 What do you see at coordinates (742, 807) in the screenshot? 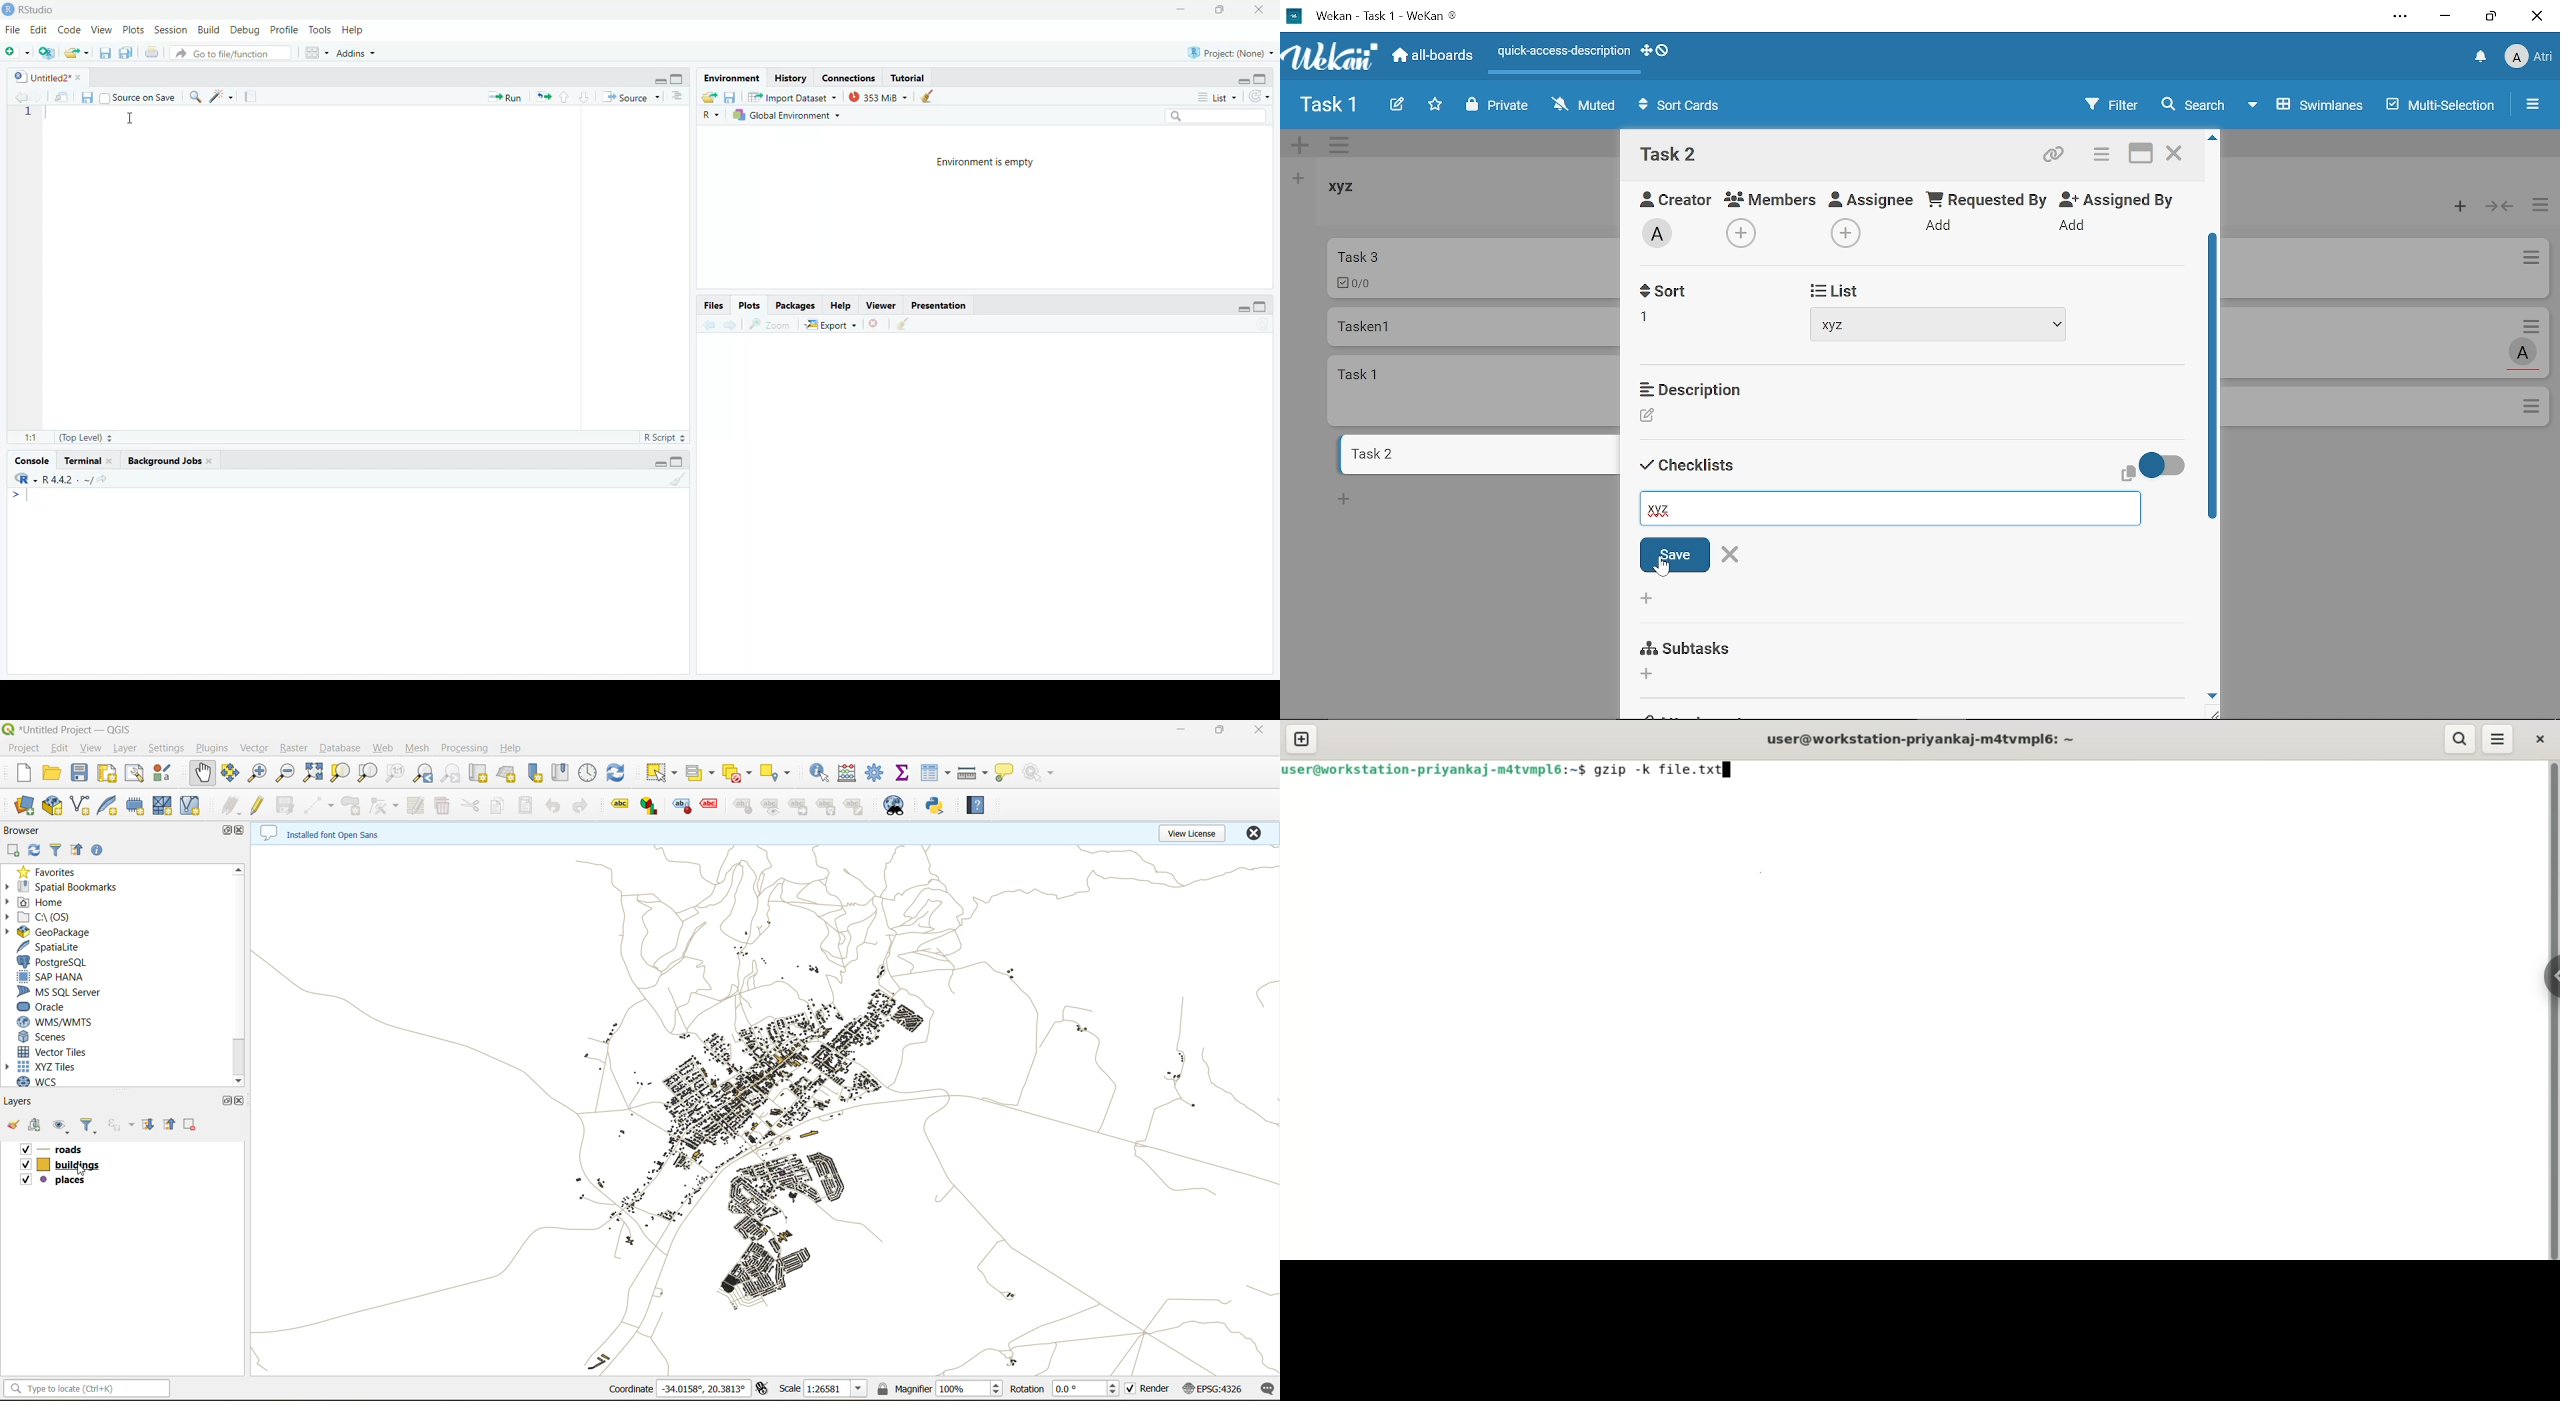
I see `label tools` at bounding box center [742, 807].